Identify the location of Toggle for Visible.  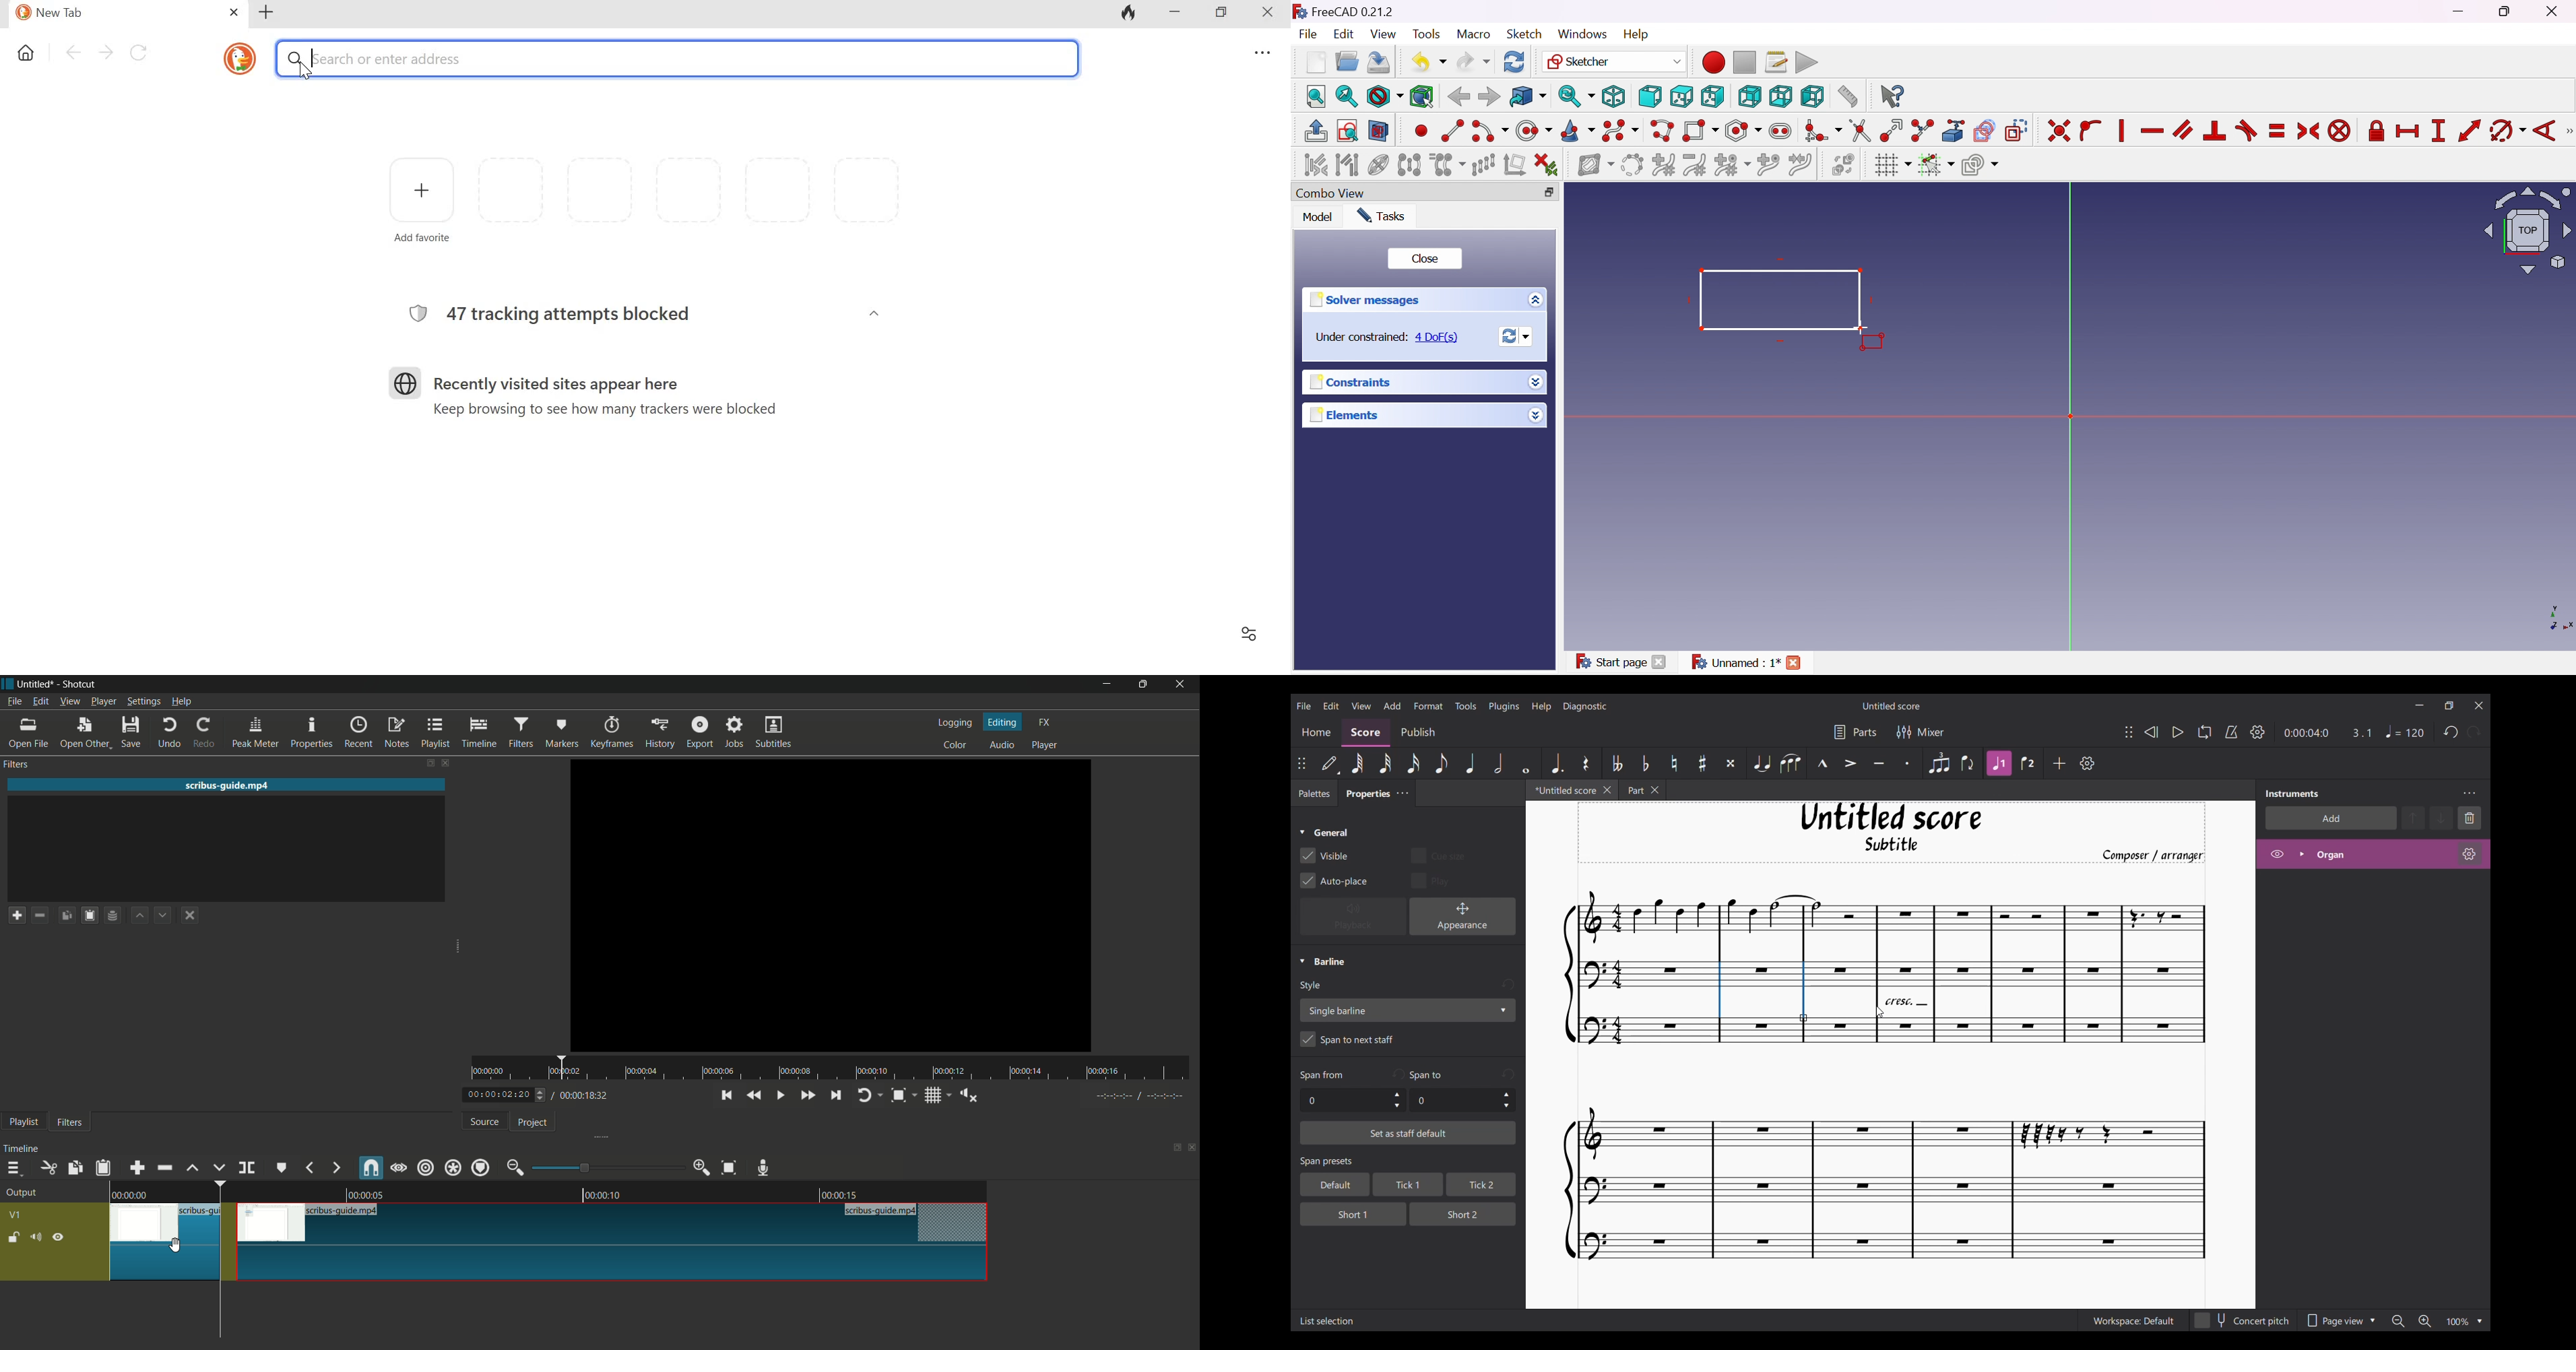
(1324, 856).